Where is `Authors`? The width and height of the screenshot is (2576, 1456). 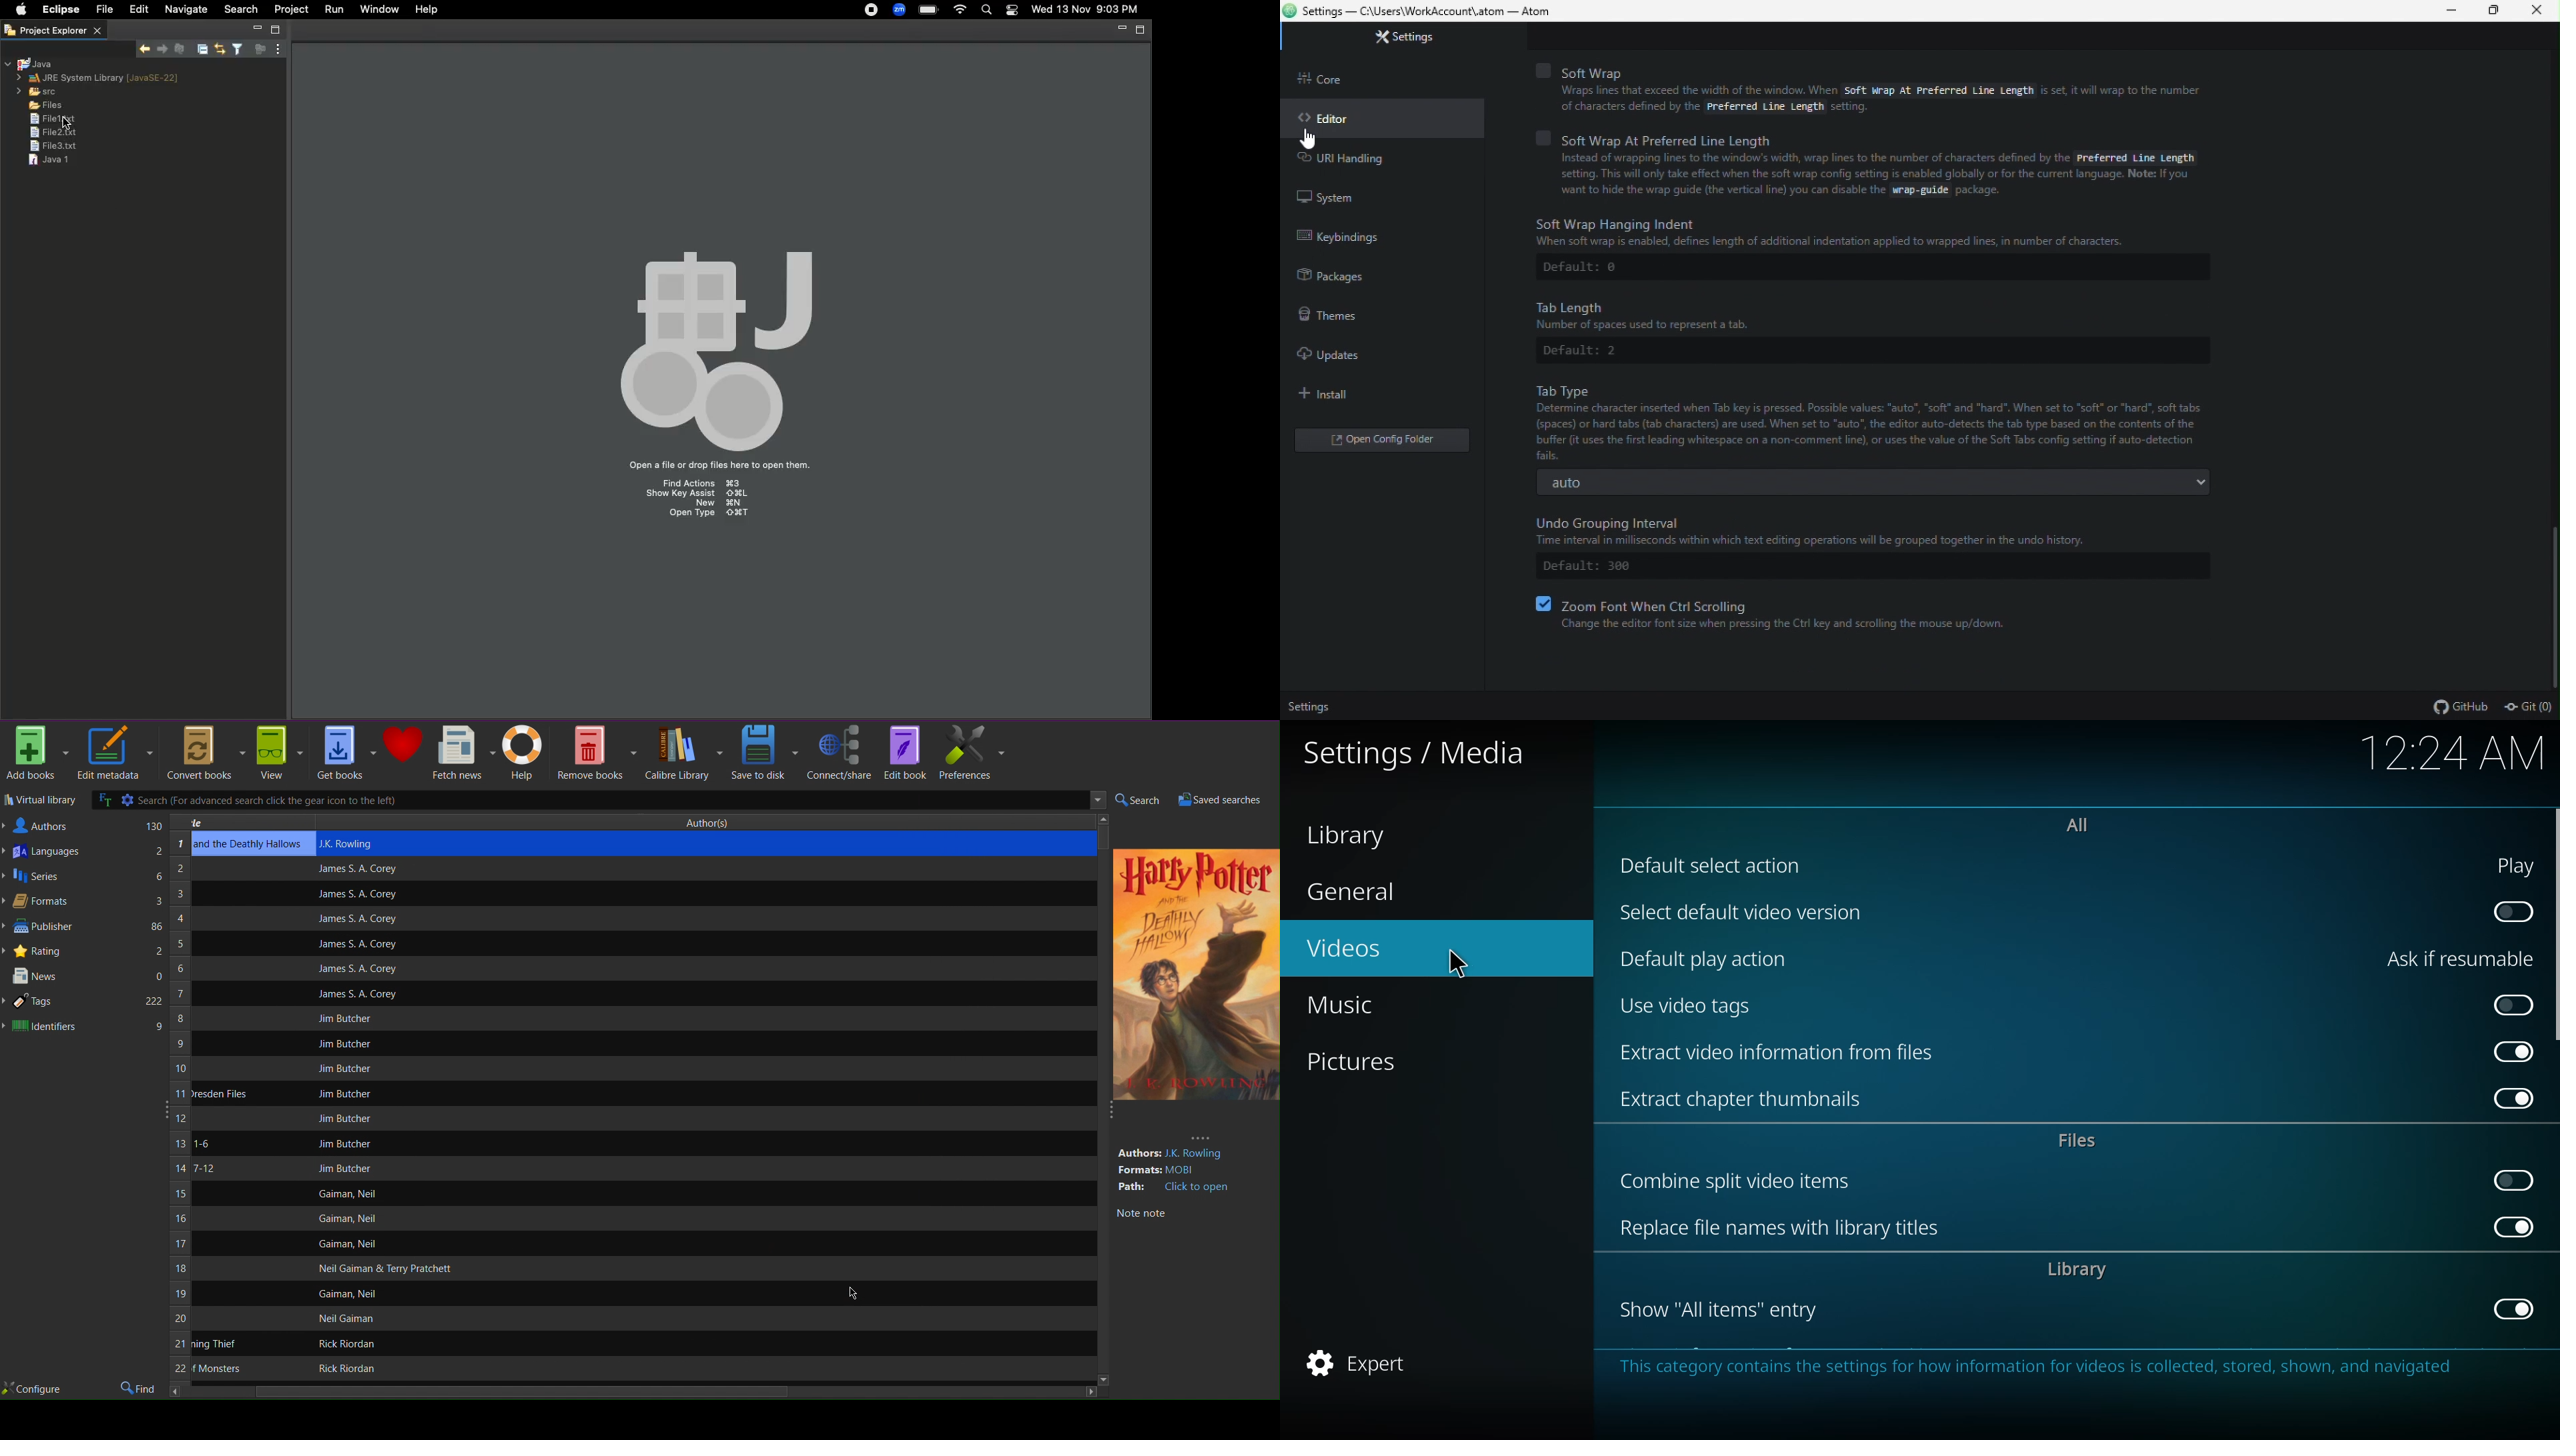
Authors is located at coordinates (84, 825).